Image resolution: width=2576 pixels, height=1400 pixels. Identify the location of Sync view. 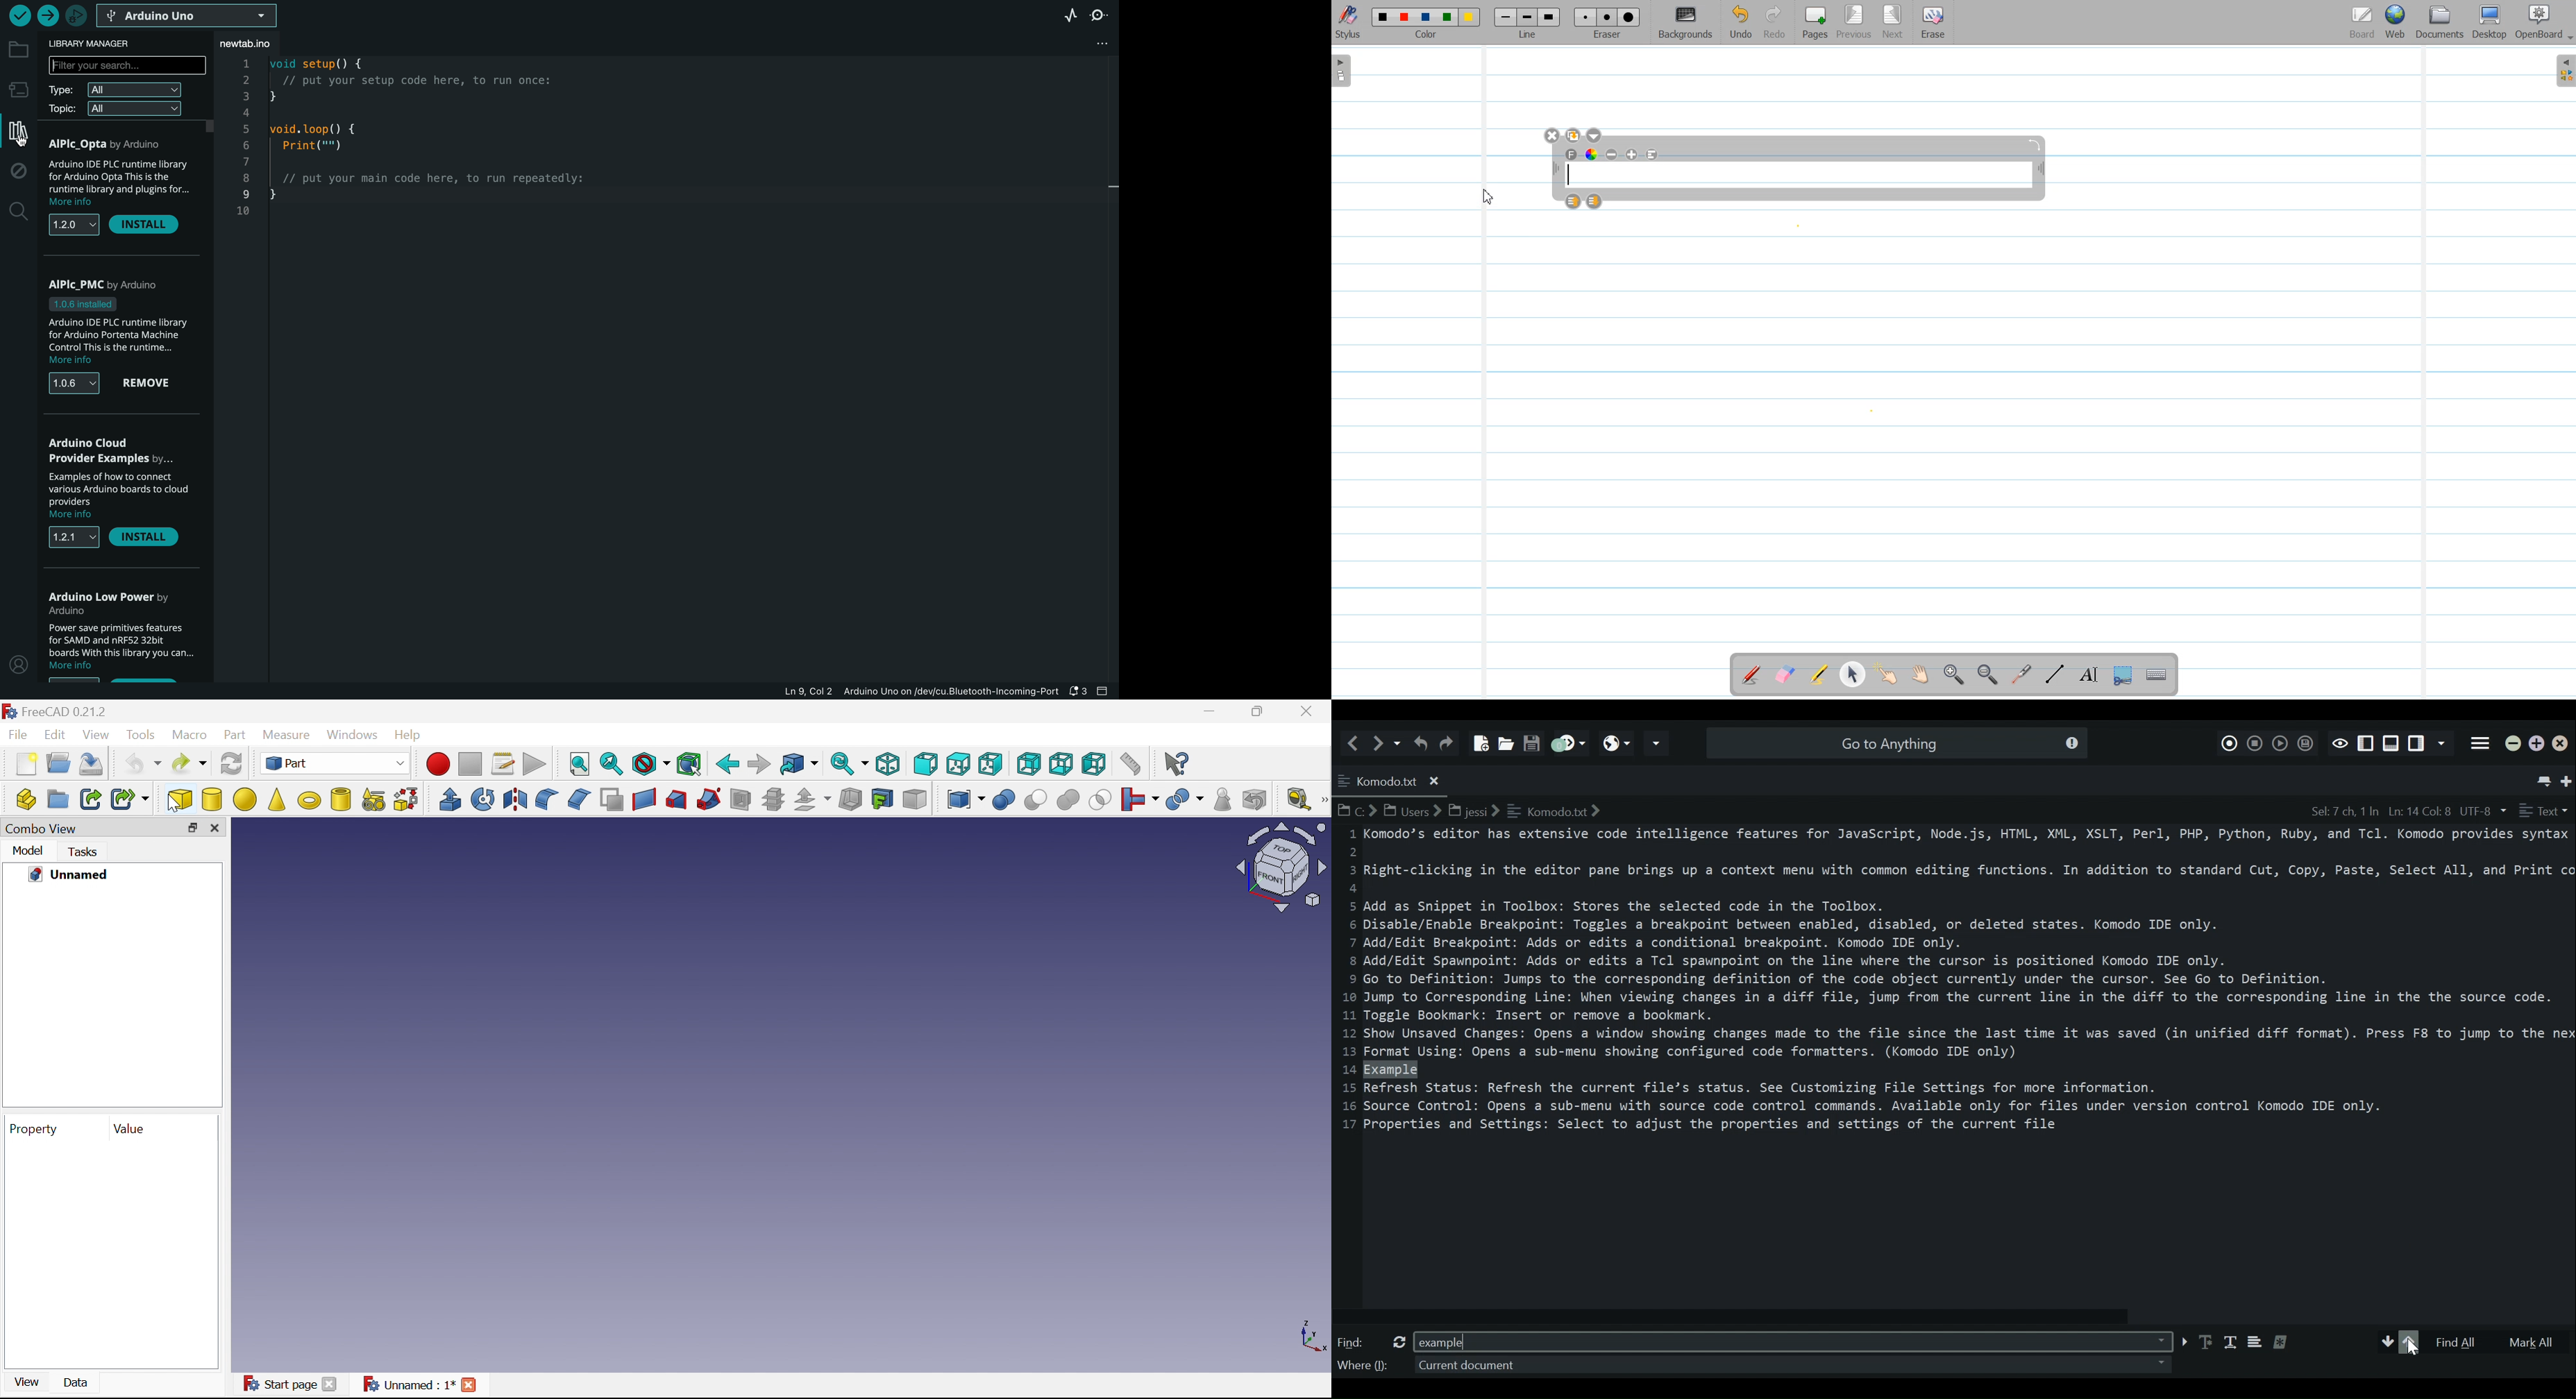
(848, 765).